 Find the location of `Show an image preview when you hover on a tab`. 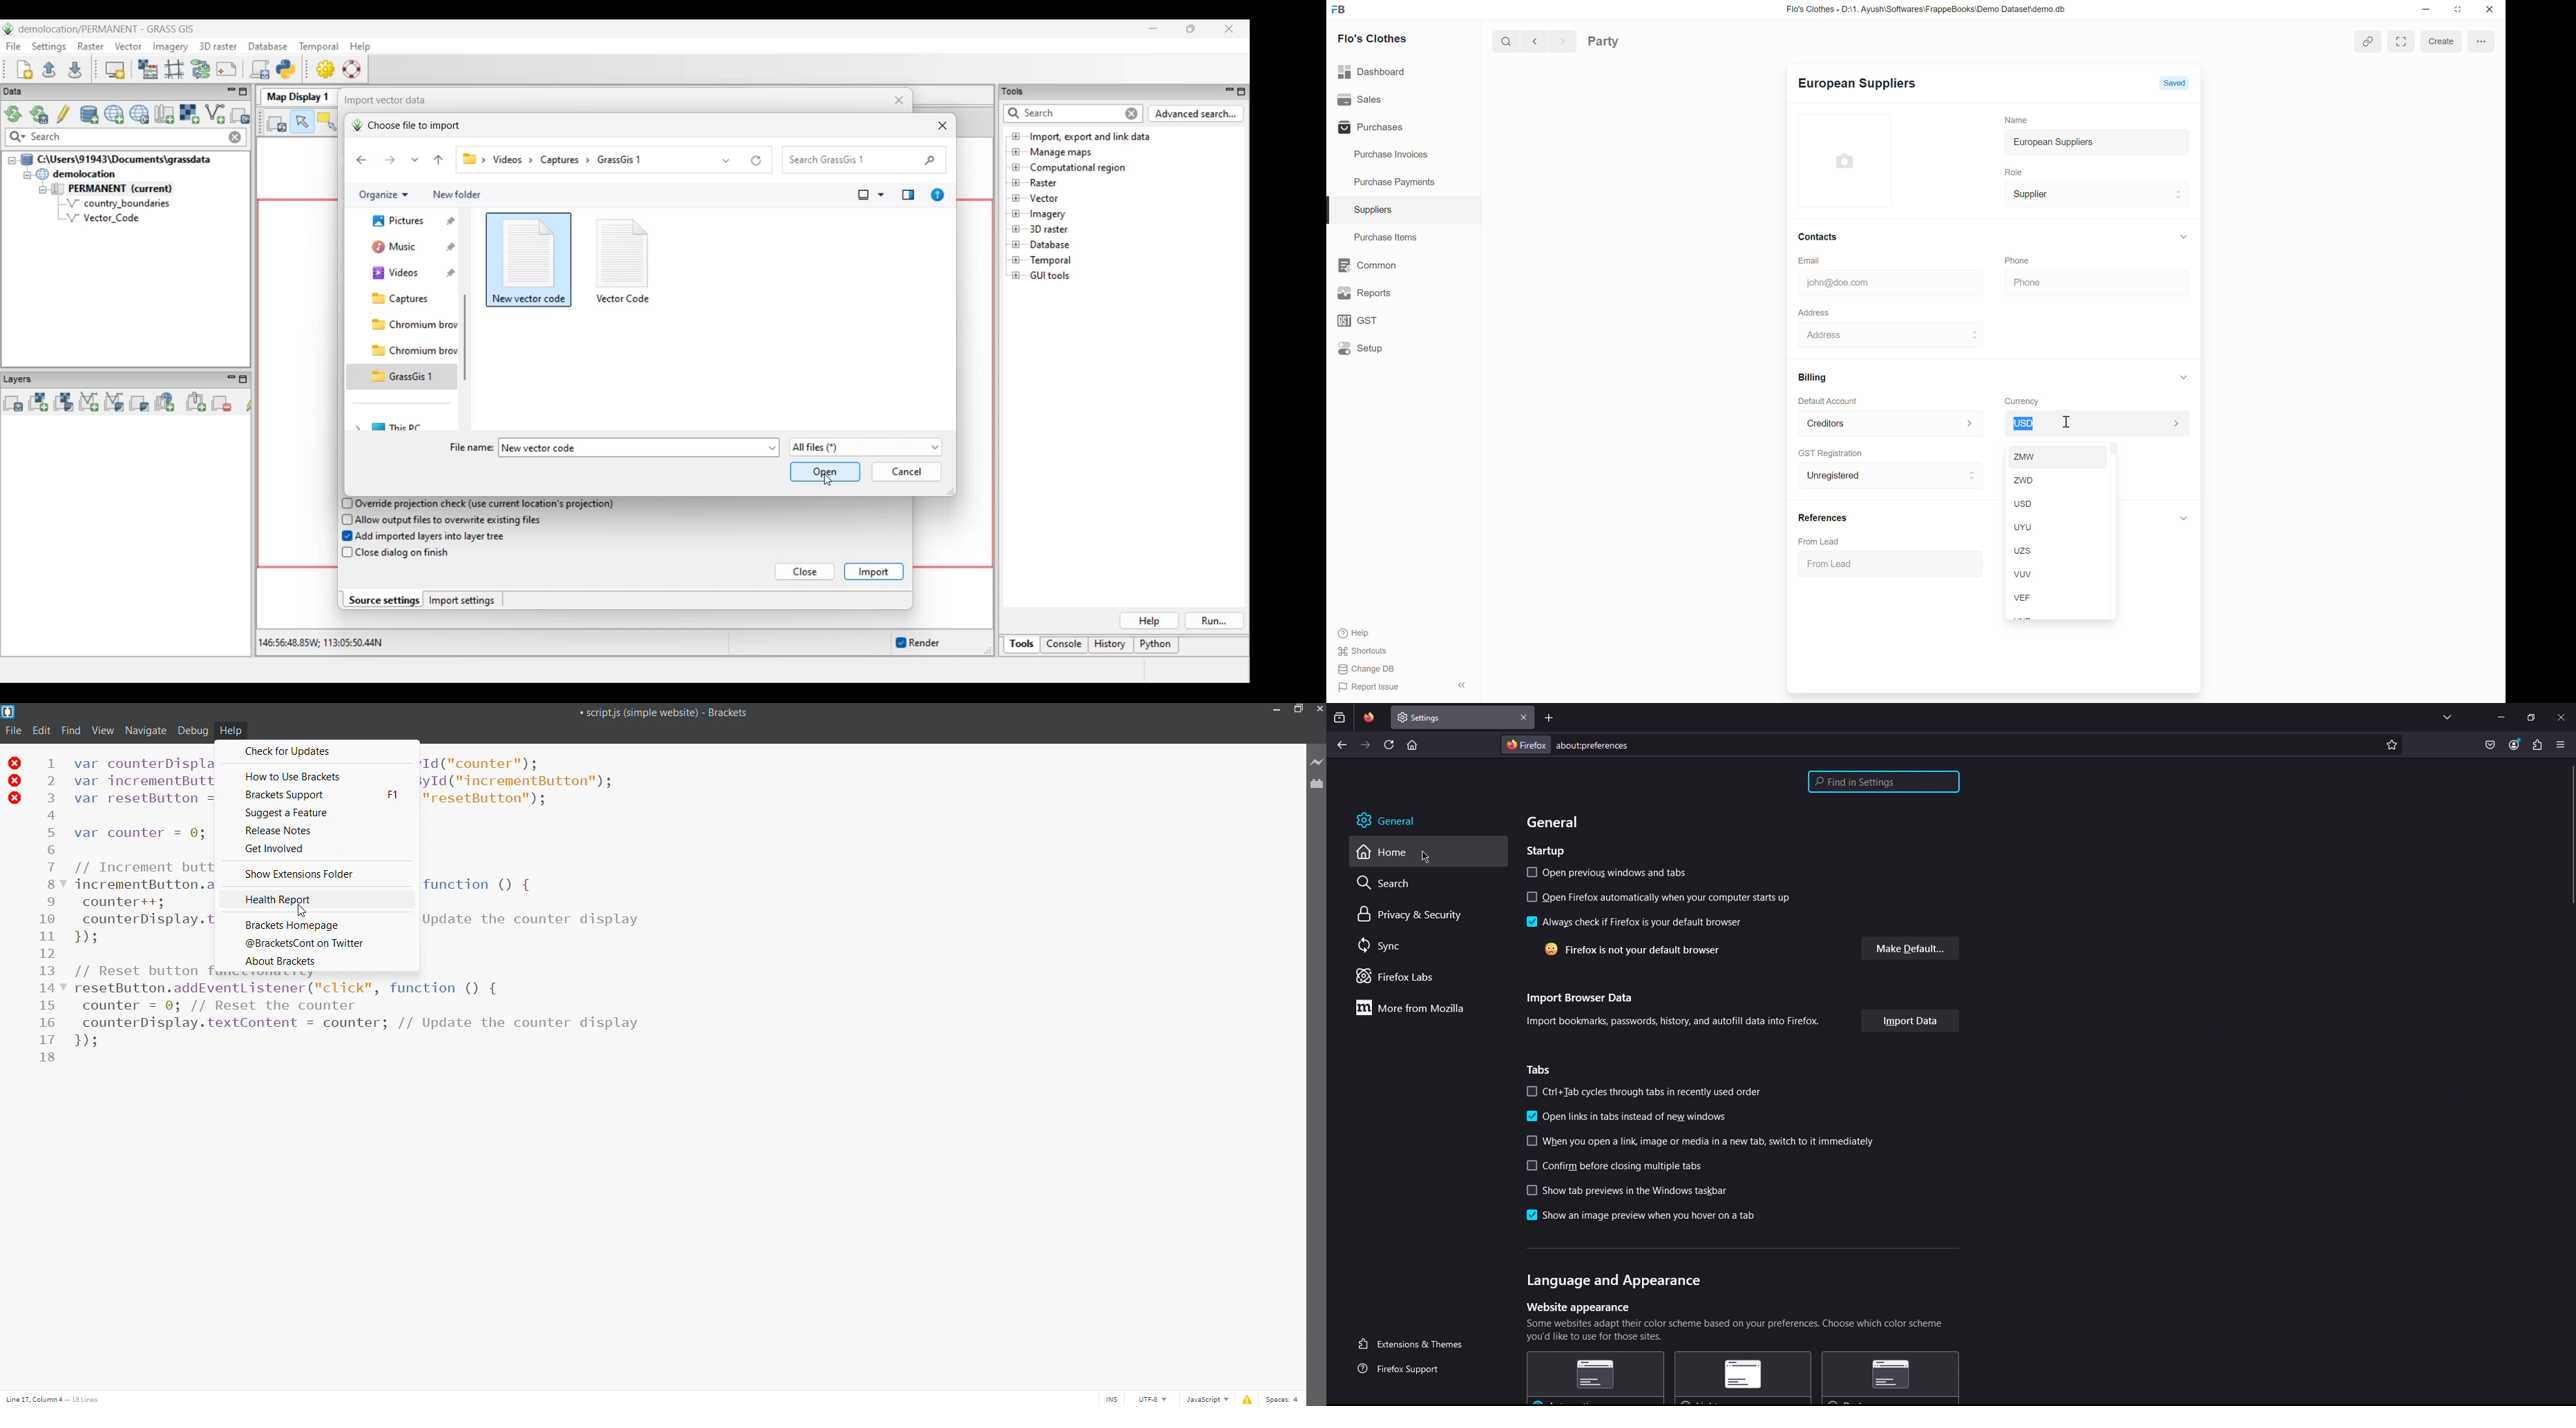

Show an image preview when you hover on a tab is located at coordinates (1641, 1215).